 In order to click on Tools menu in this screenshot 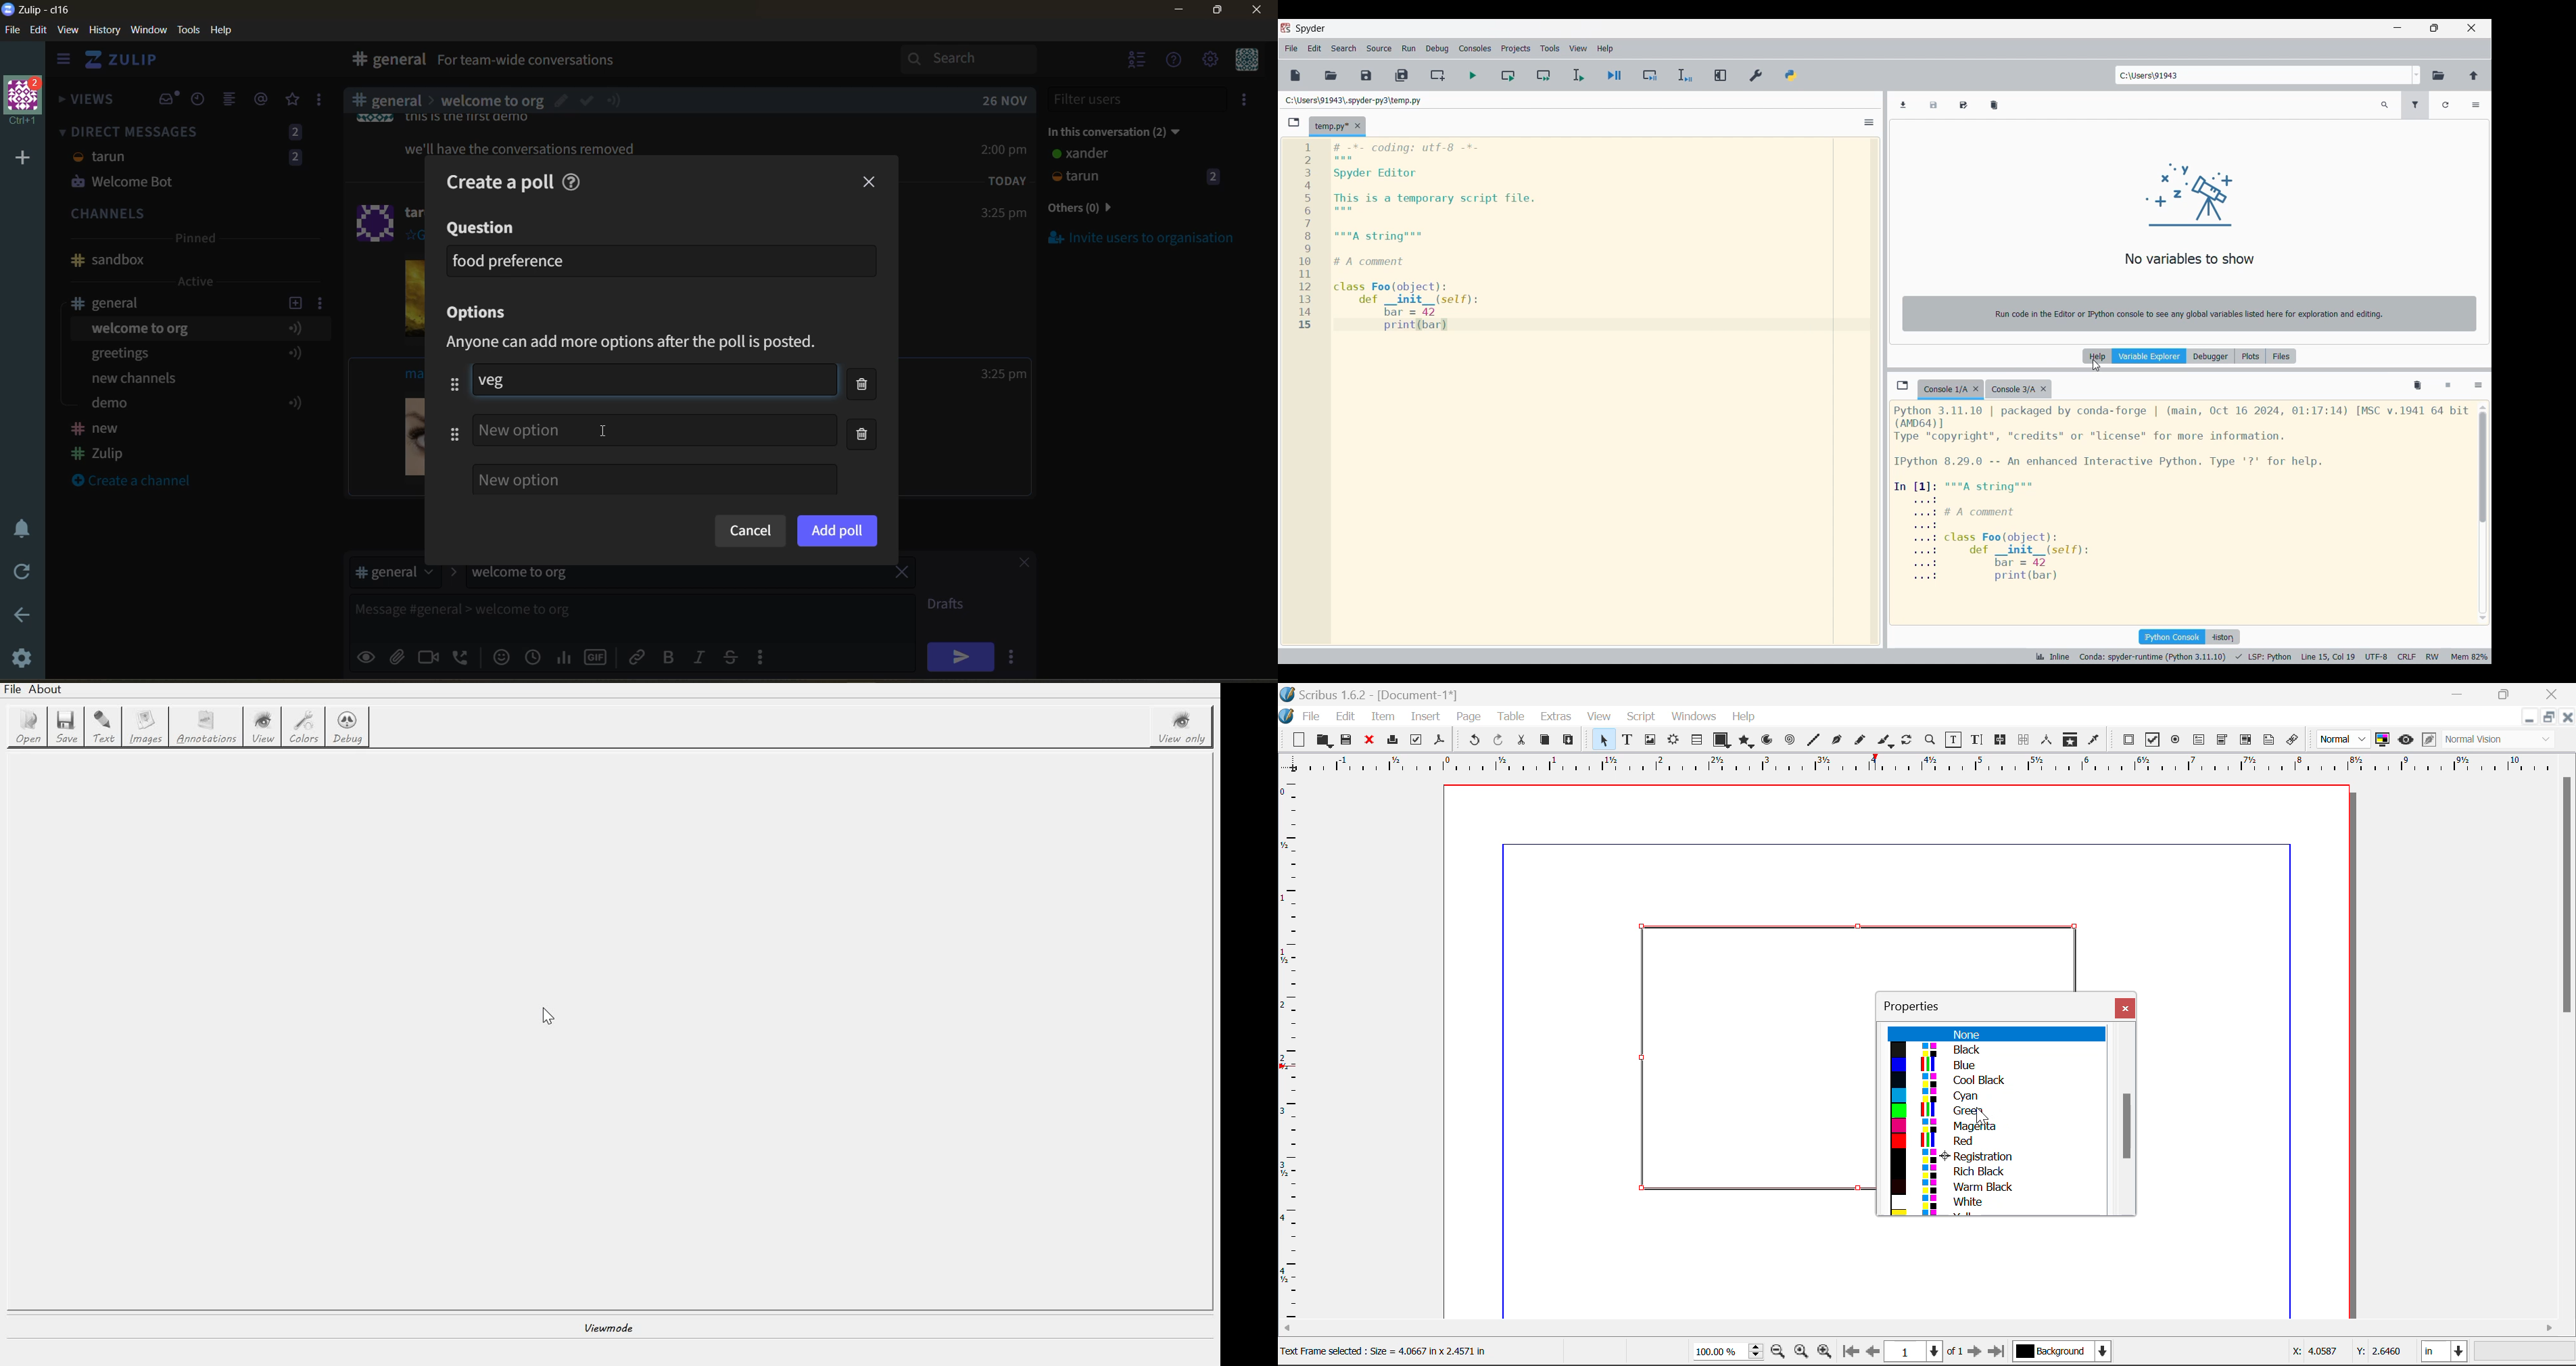, I will do `click(1550, 49)`.